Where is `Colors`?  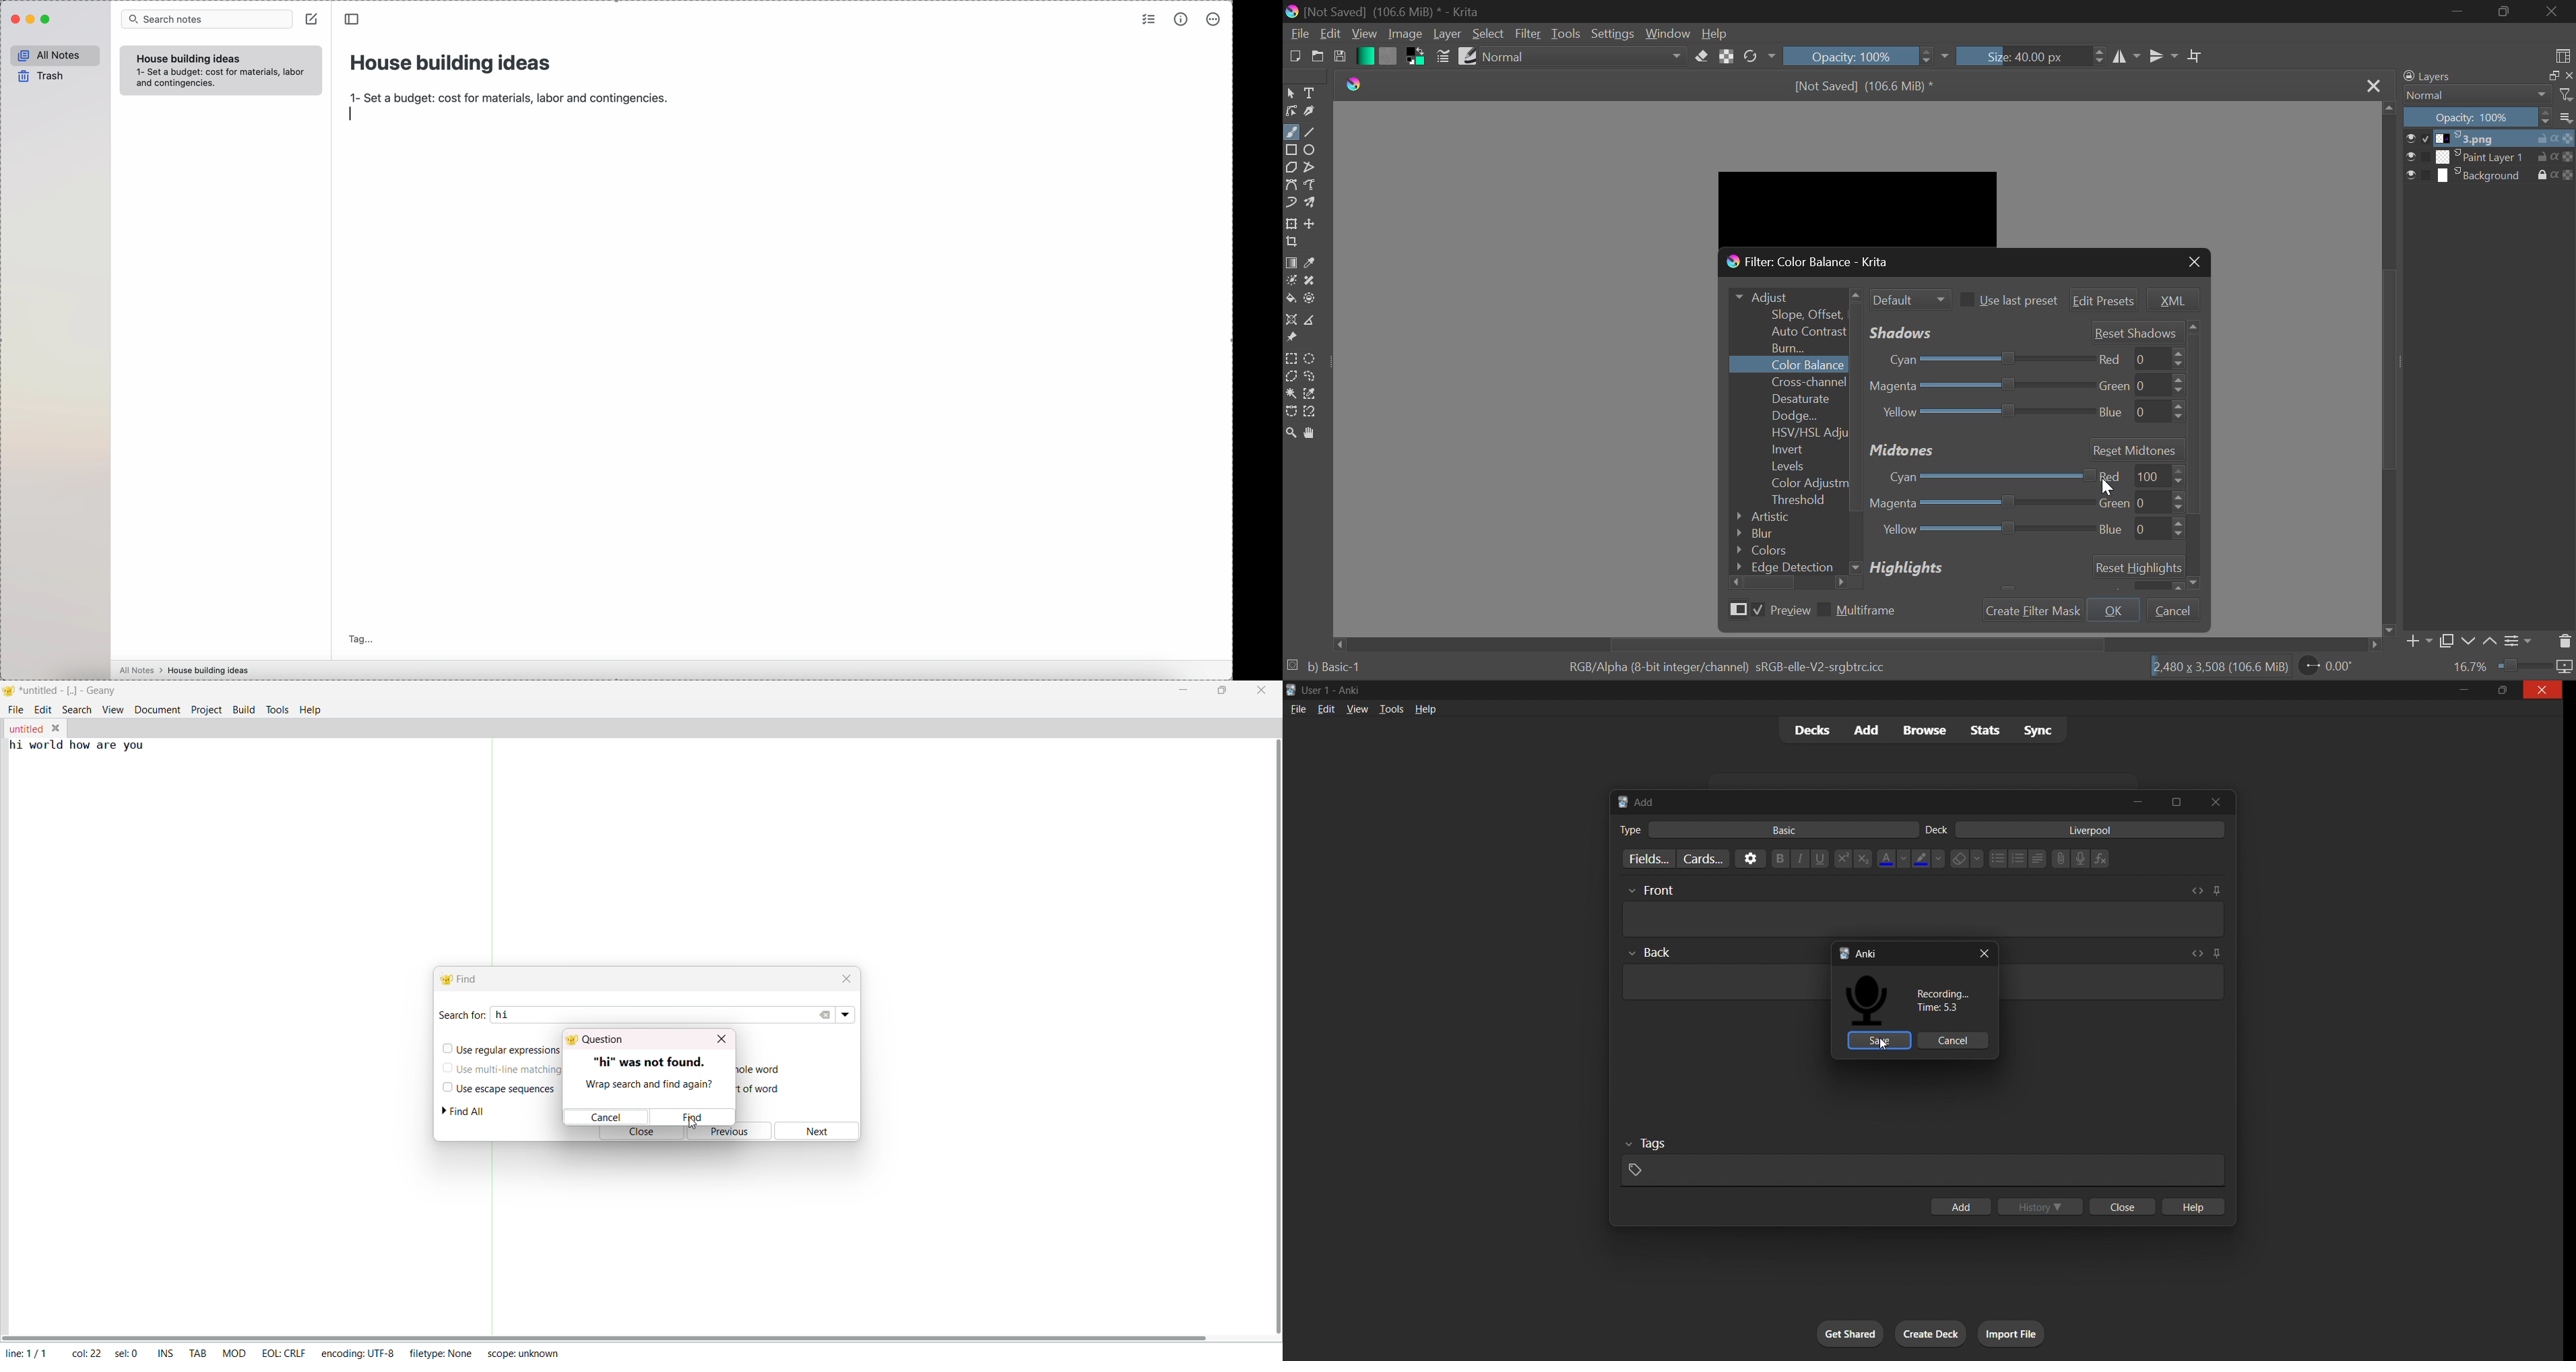
Colors is located at coordinates (1784, 550).